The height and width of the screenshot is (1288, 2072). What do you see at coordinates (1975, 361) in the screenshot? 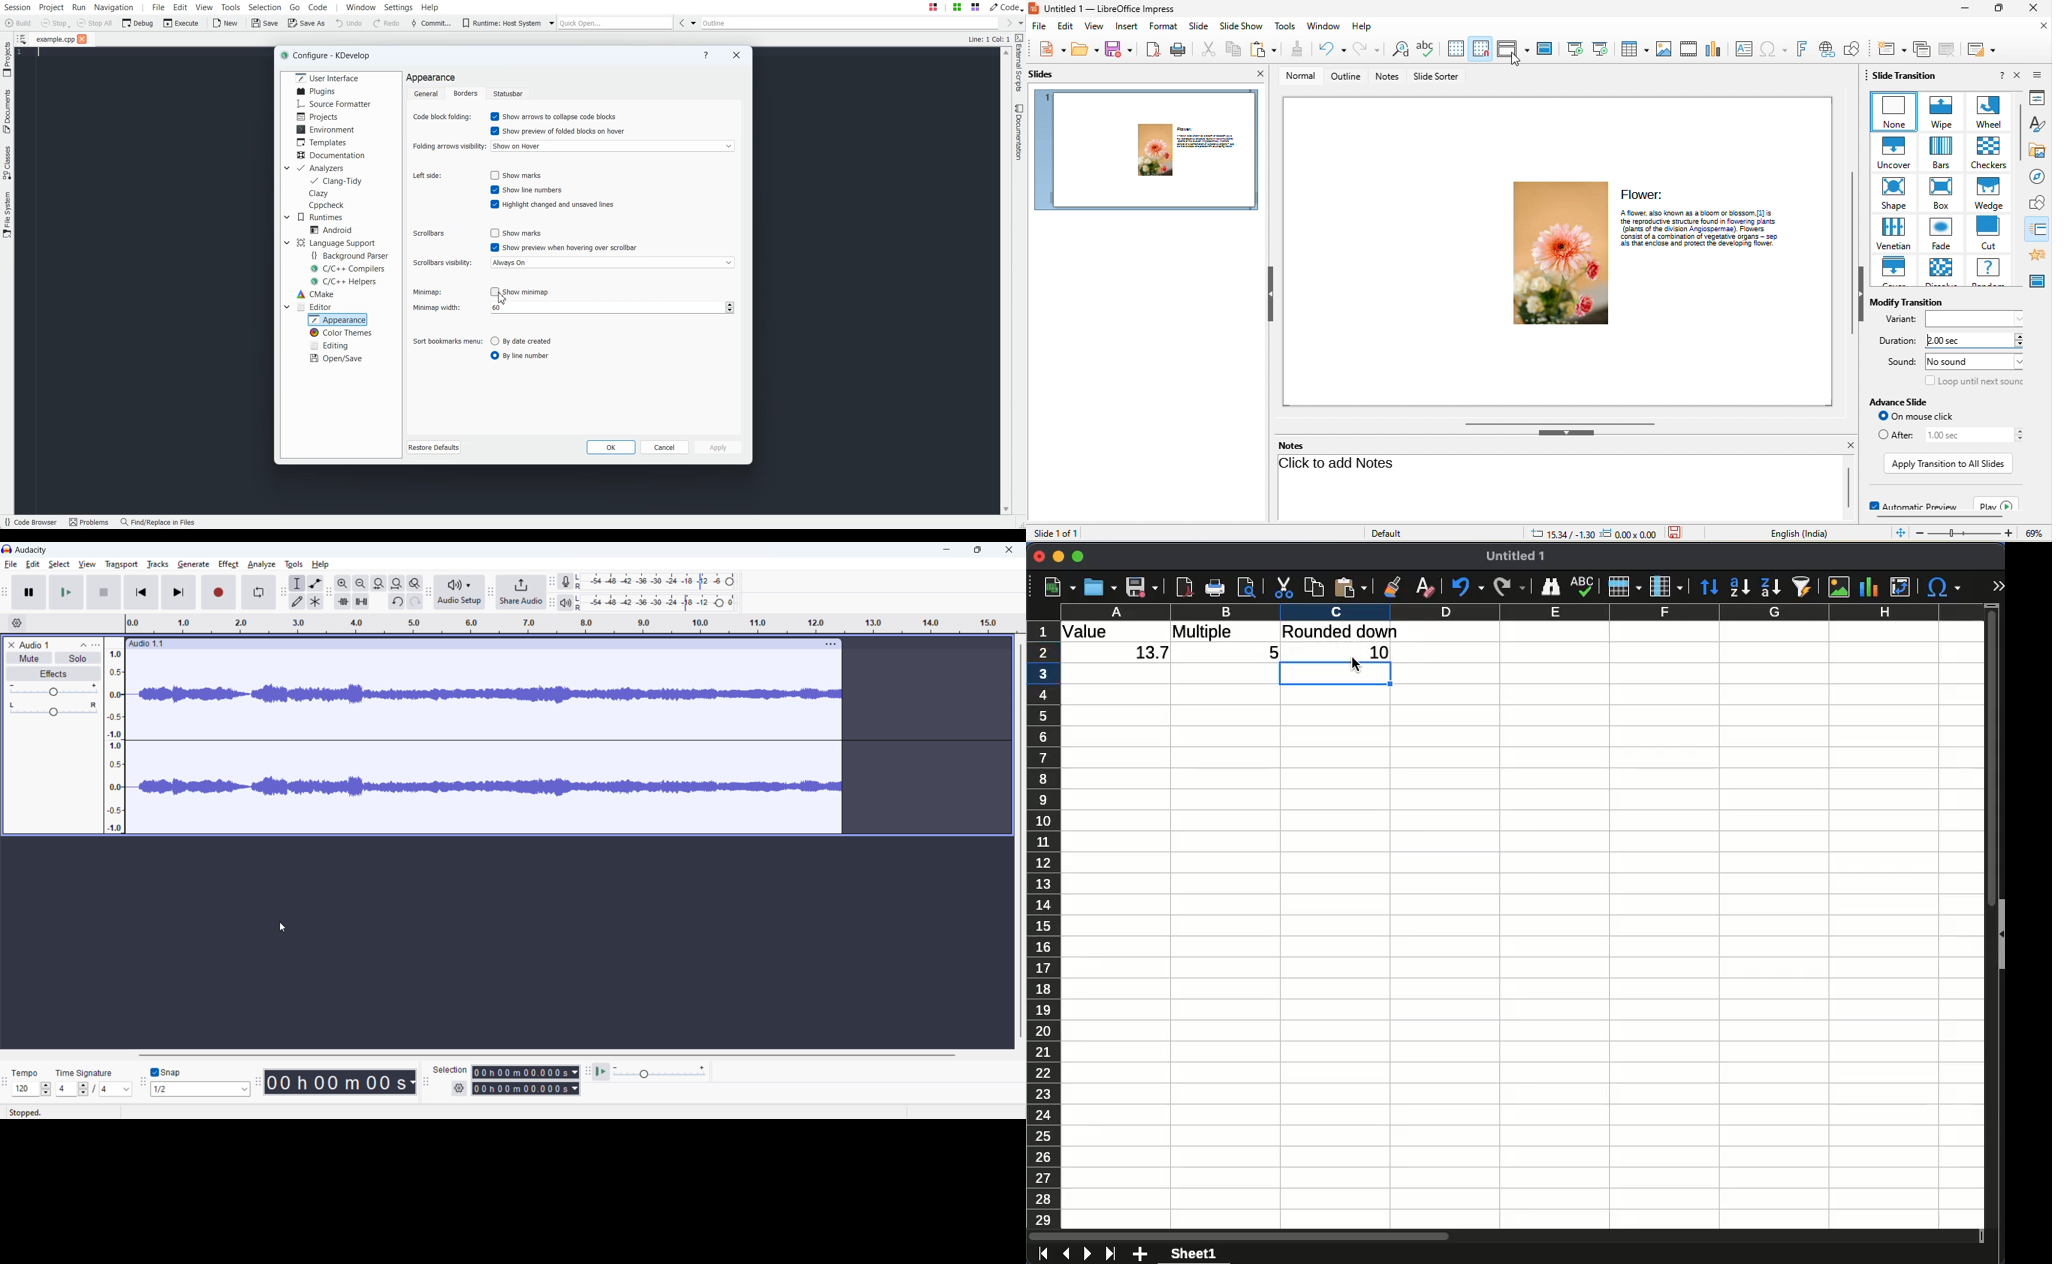
I see `no sound` at bounding box center [1975, 361].